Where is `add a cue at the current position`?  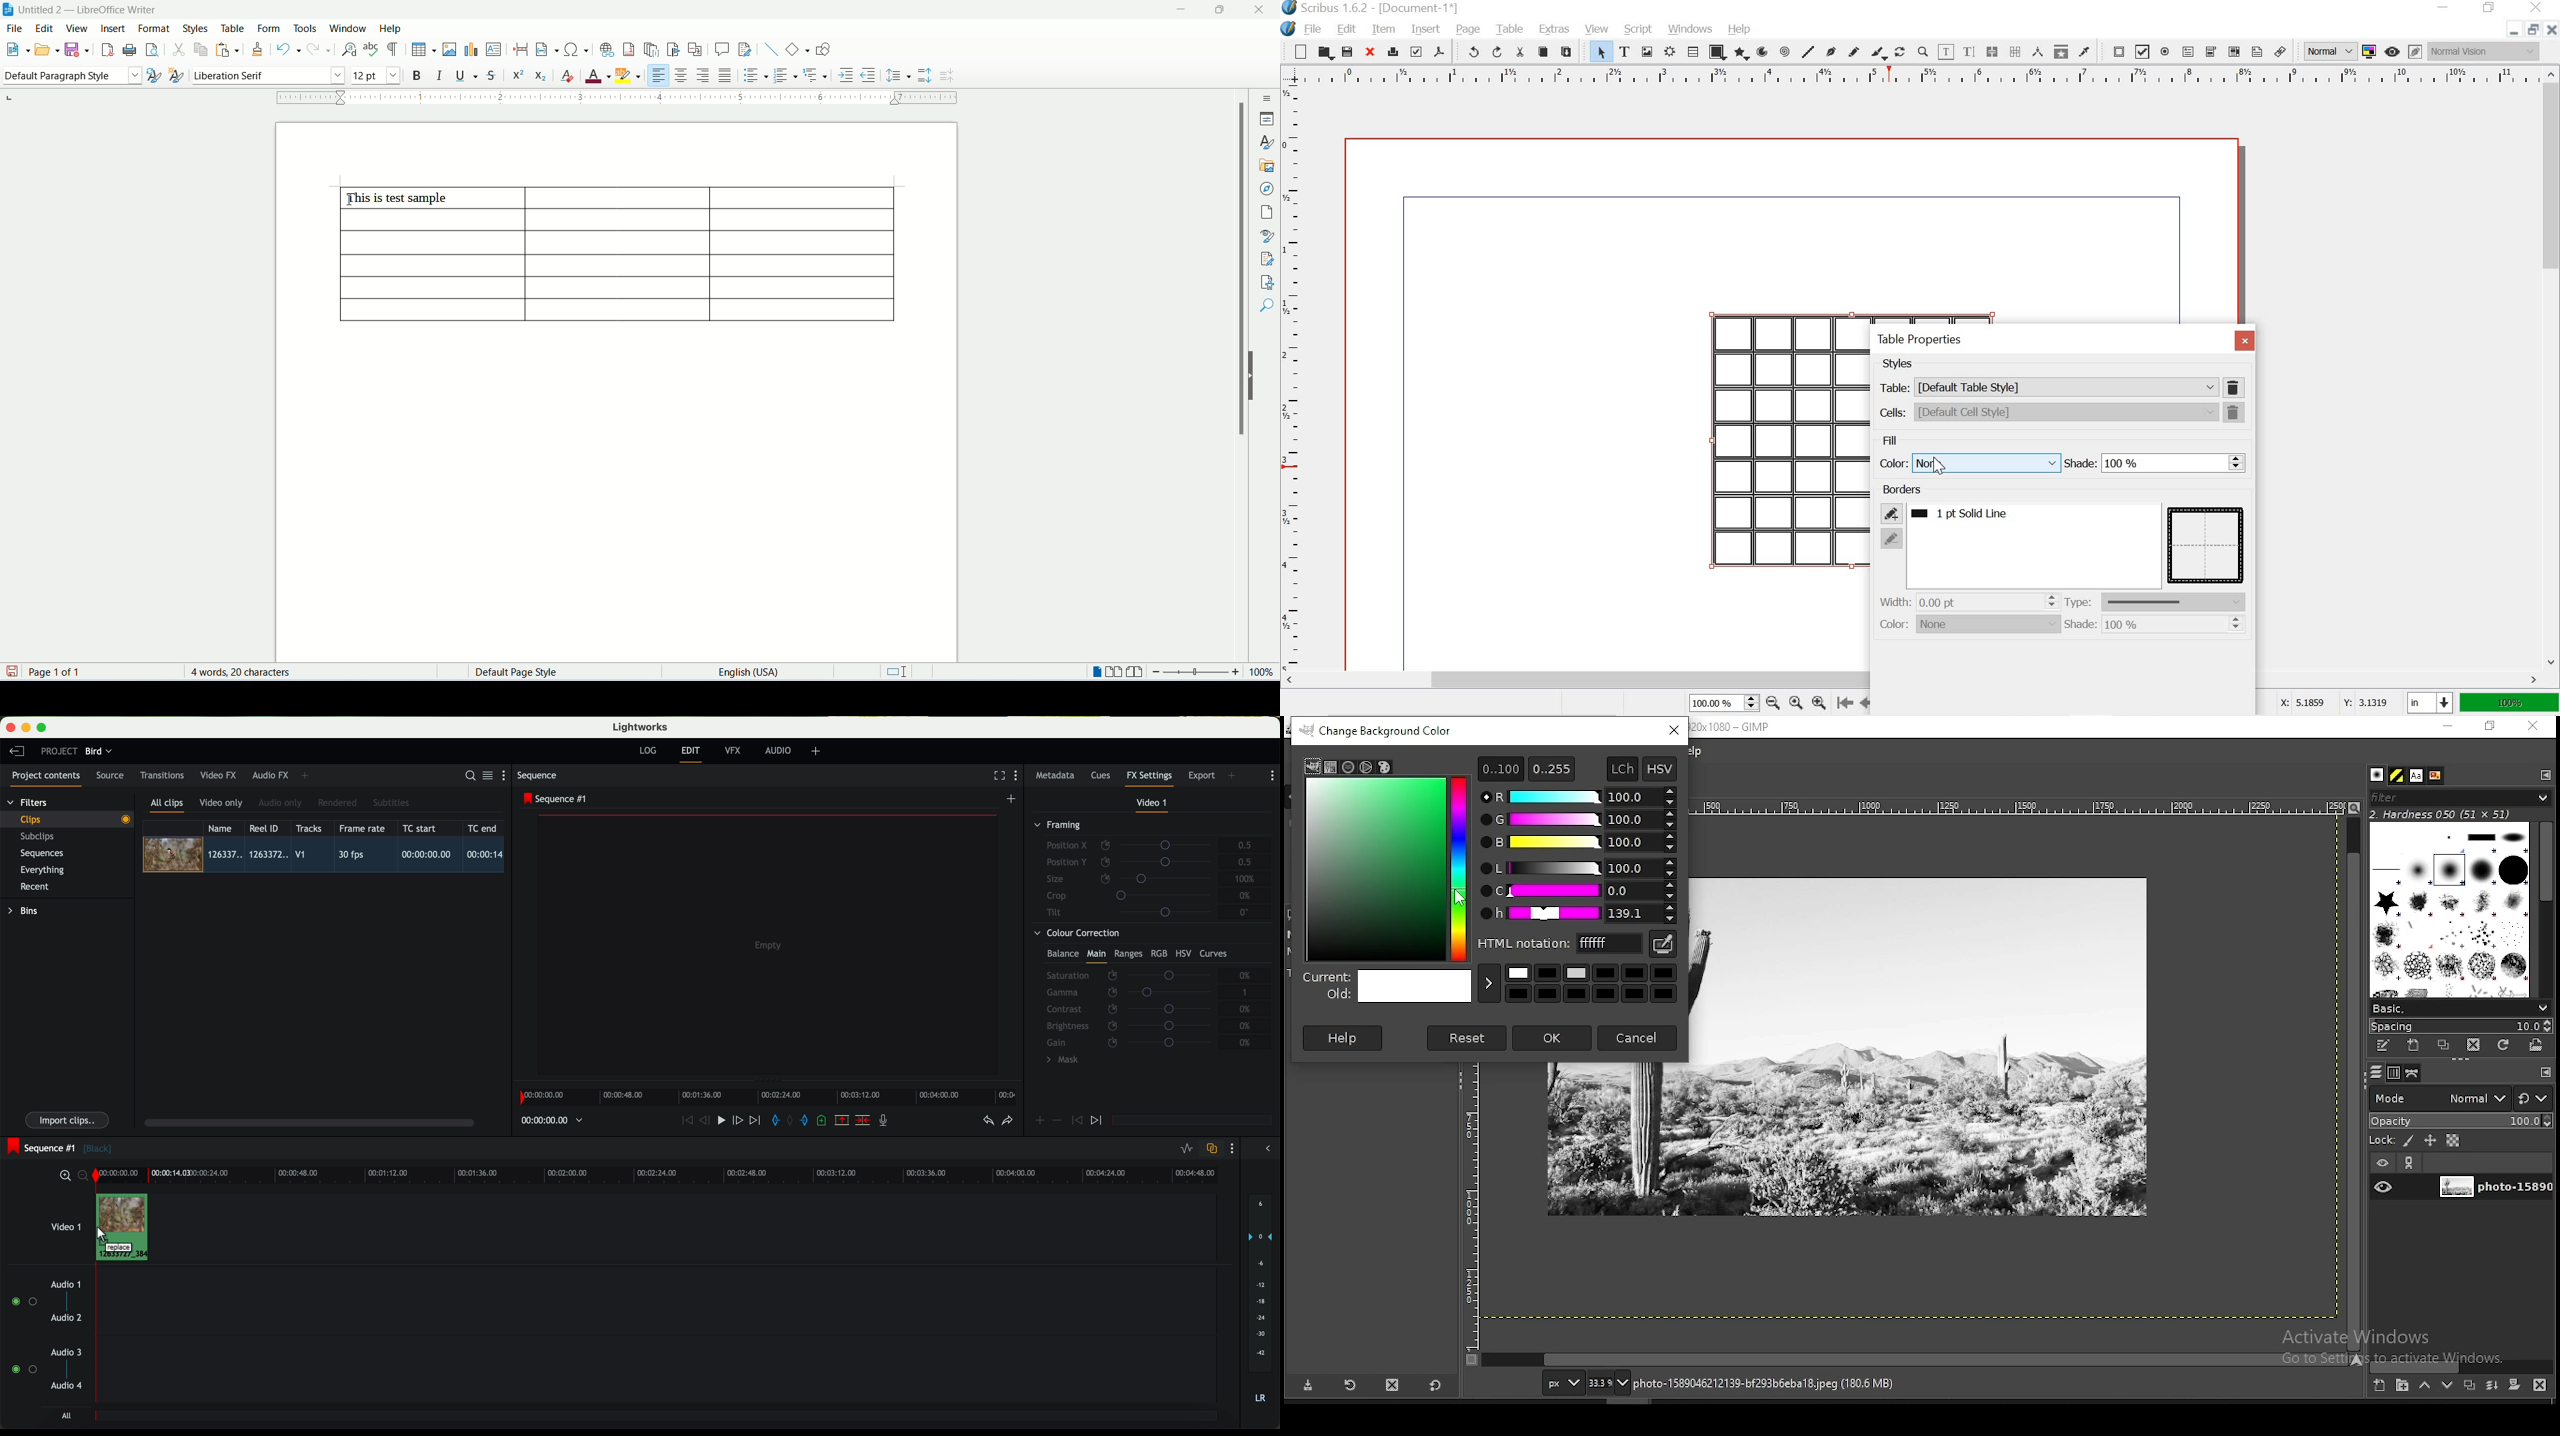 add a cue at the current position is located at coordinates (823, 1121).